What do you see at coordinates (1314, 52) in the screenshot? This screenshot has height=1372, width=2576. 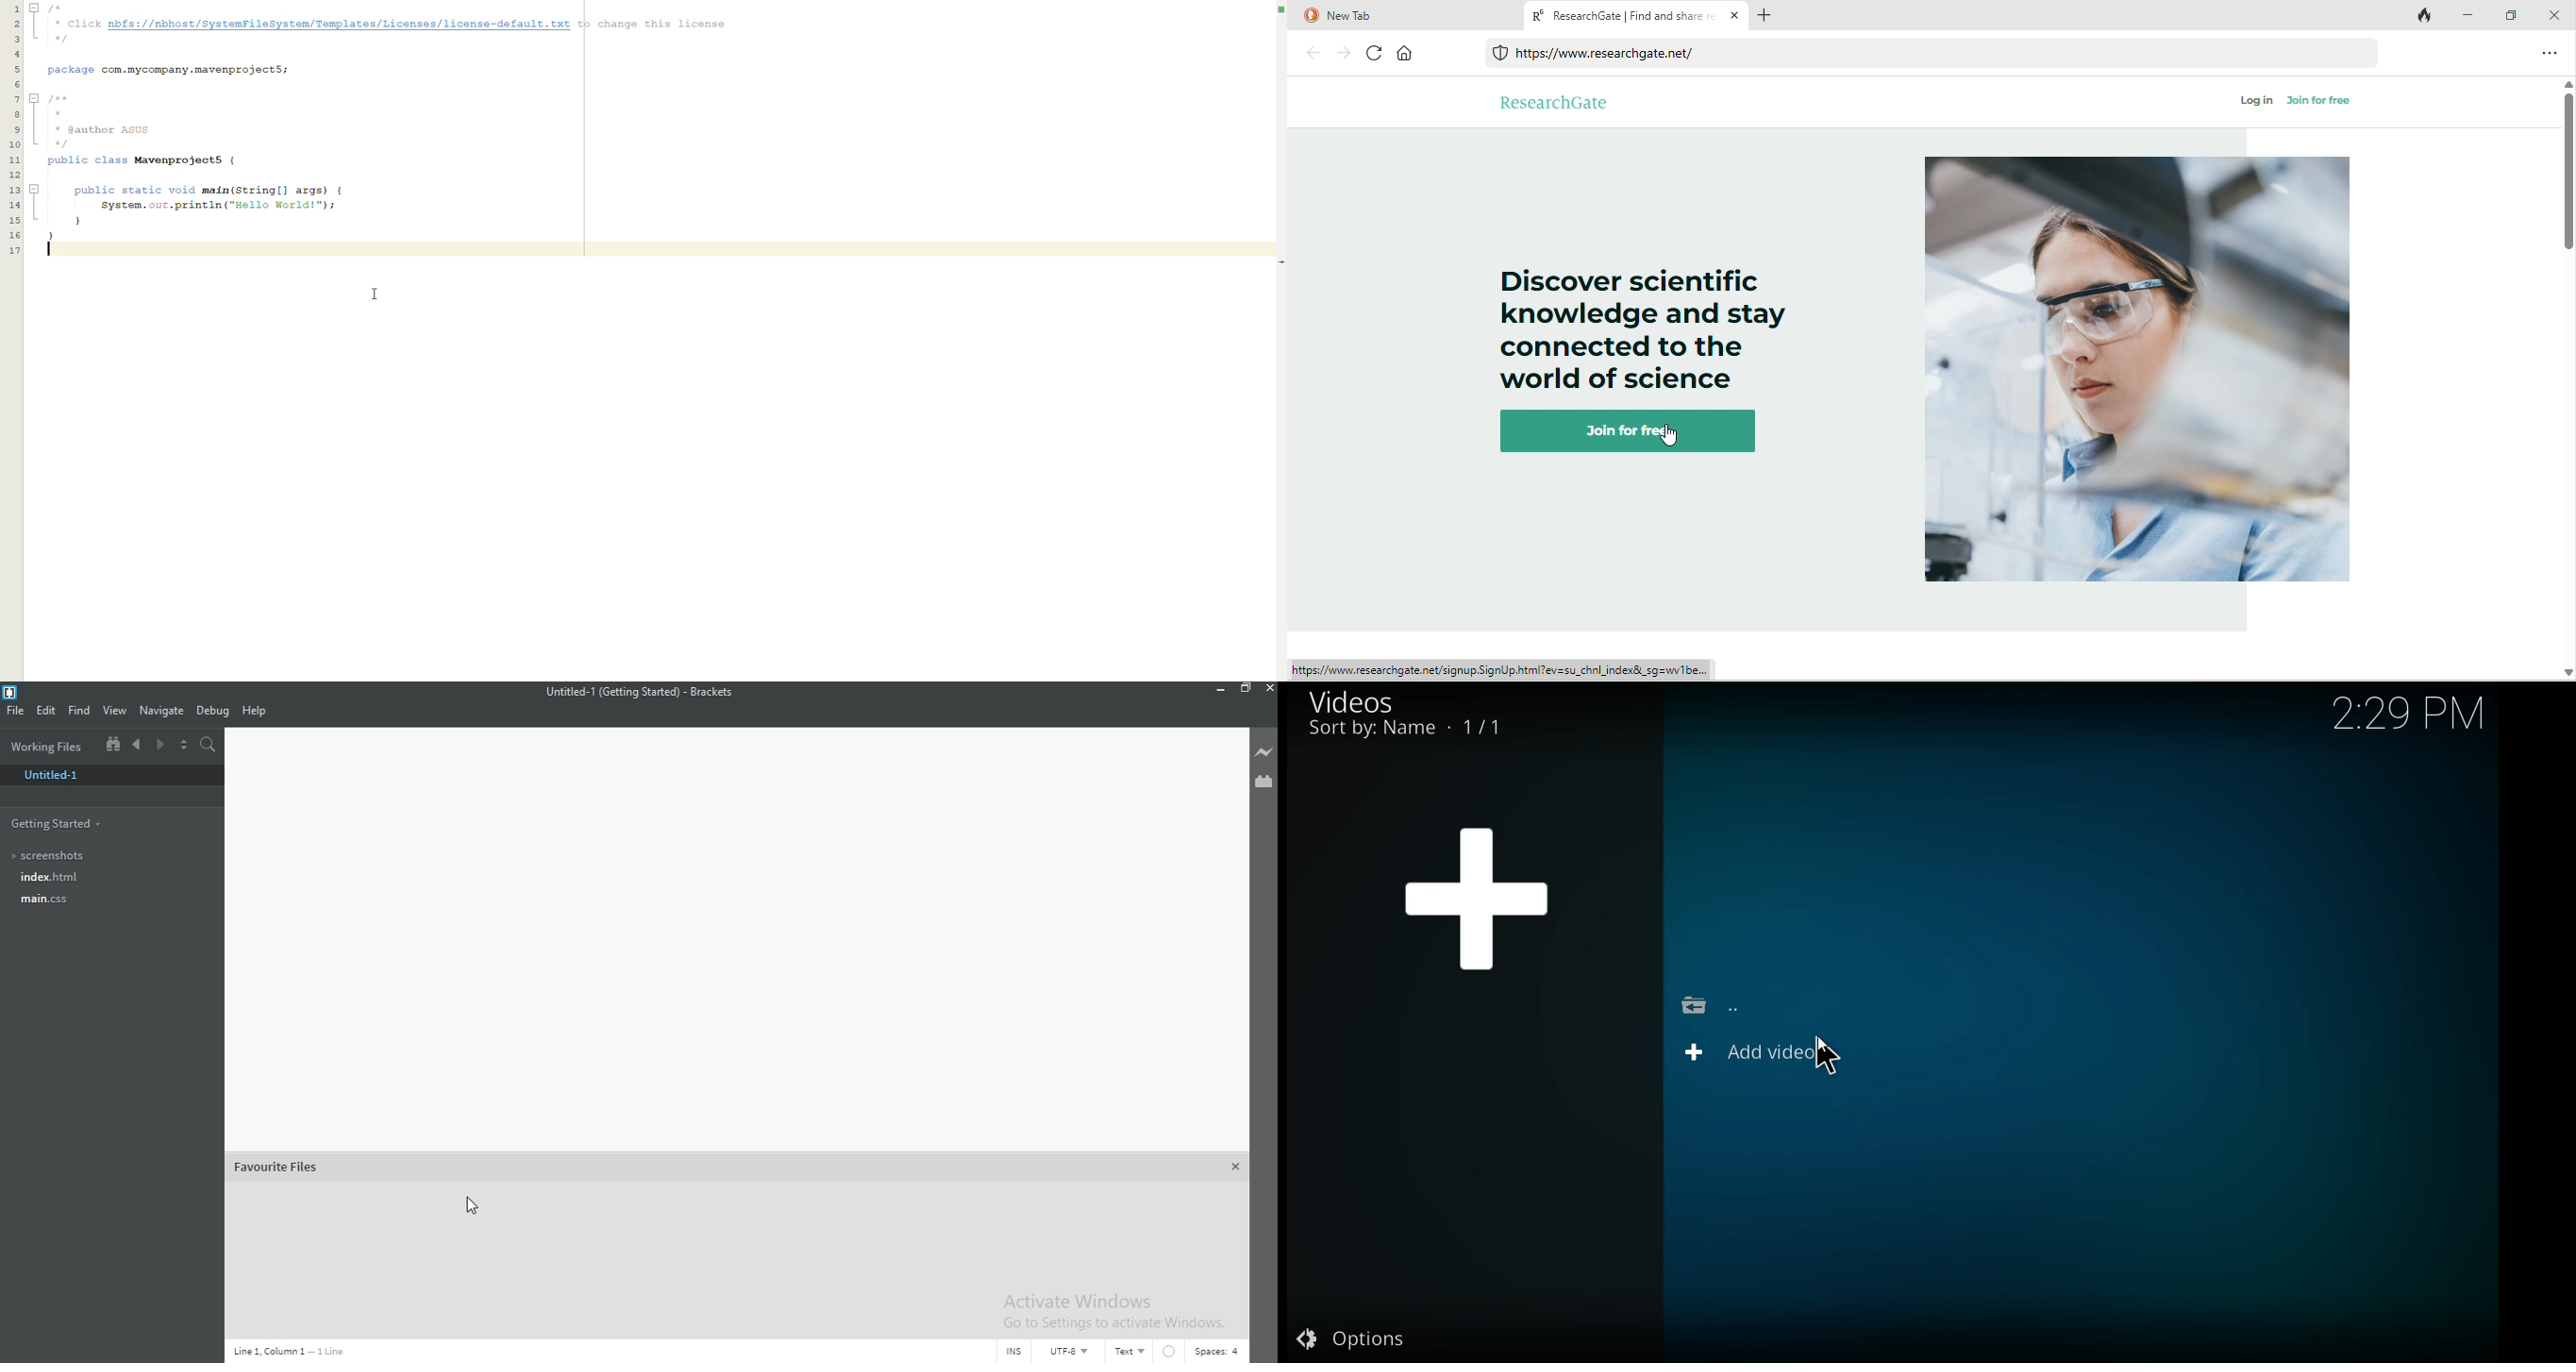 I see `back` at bounding box center [1314, 52].